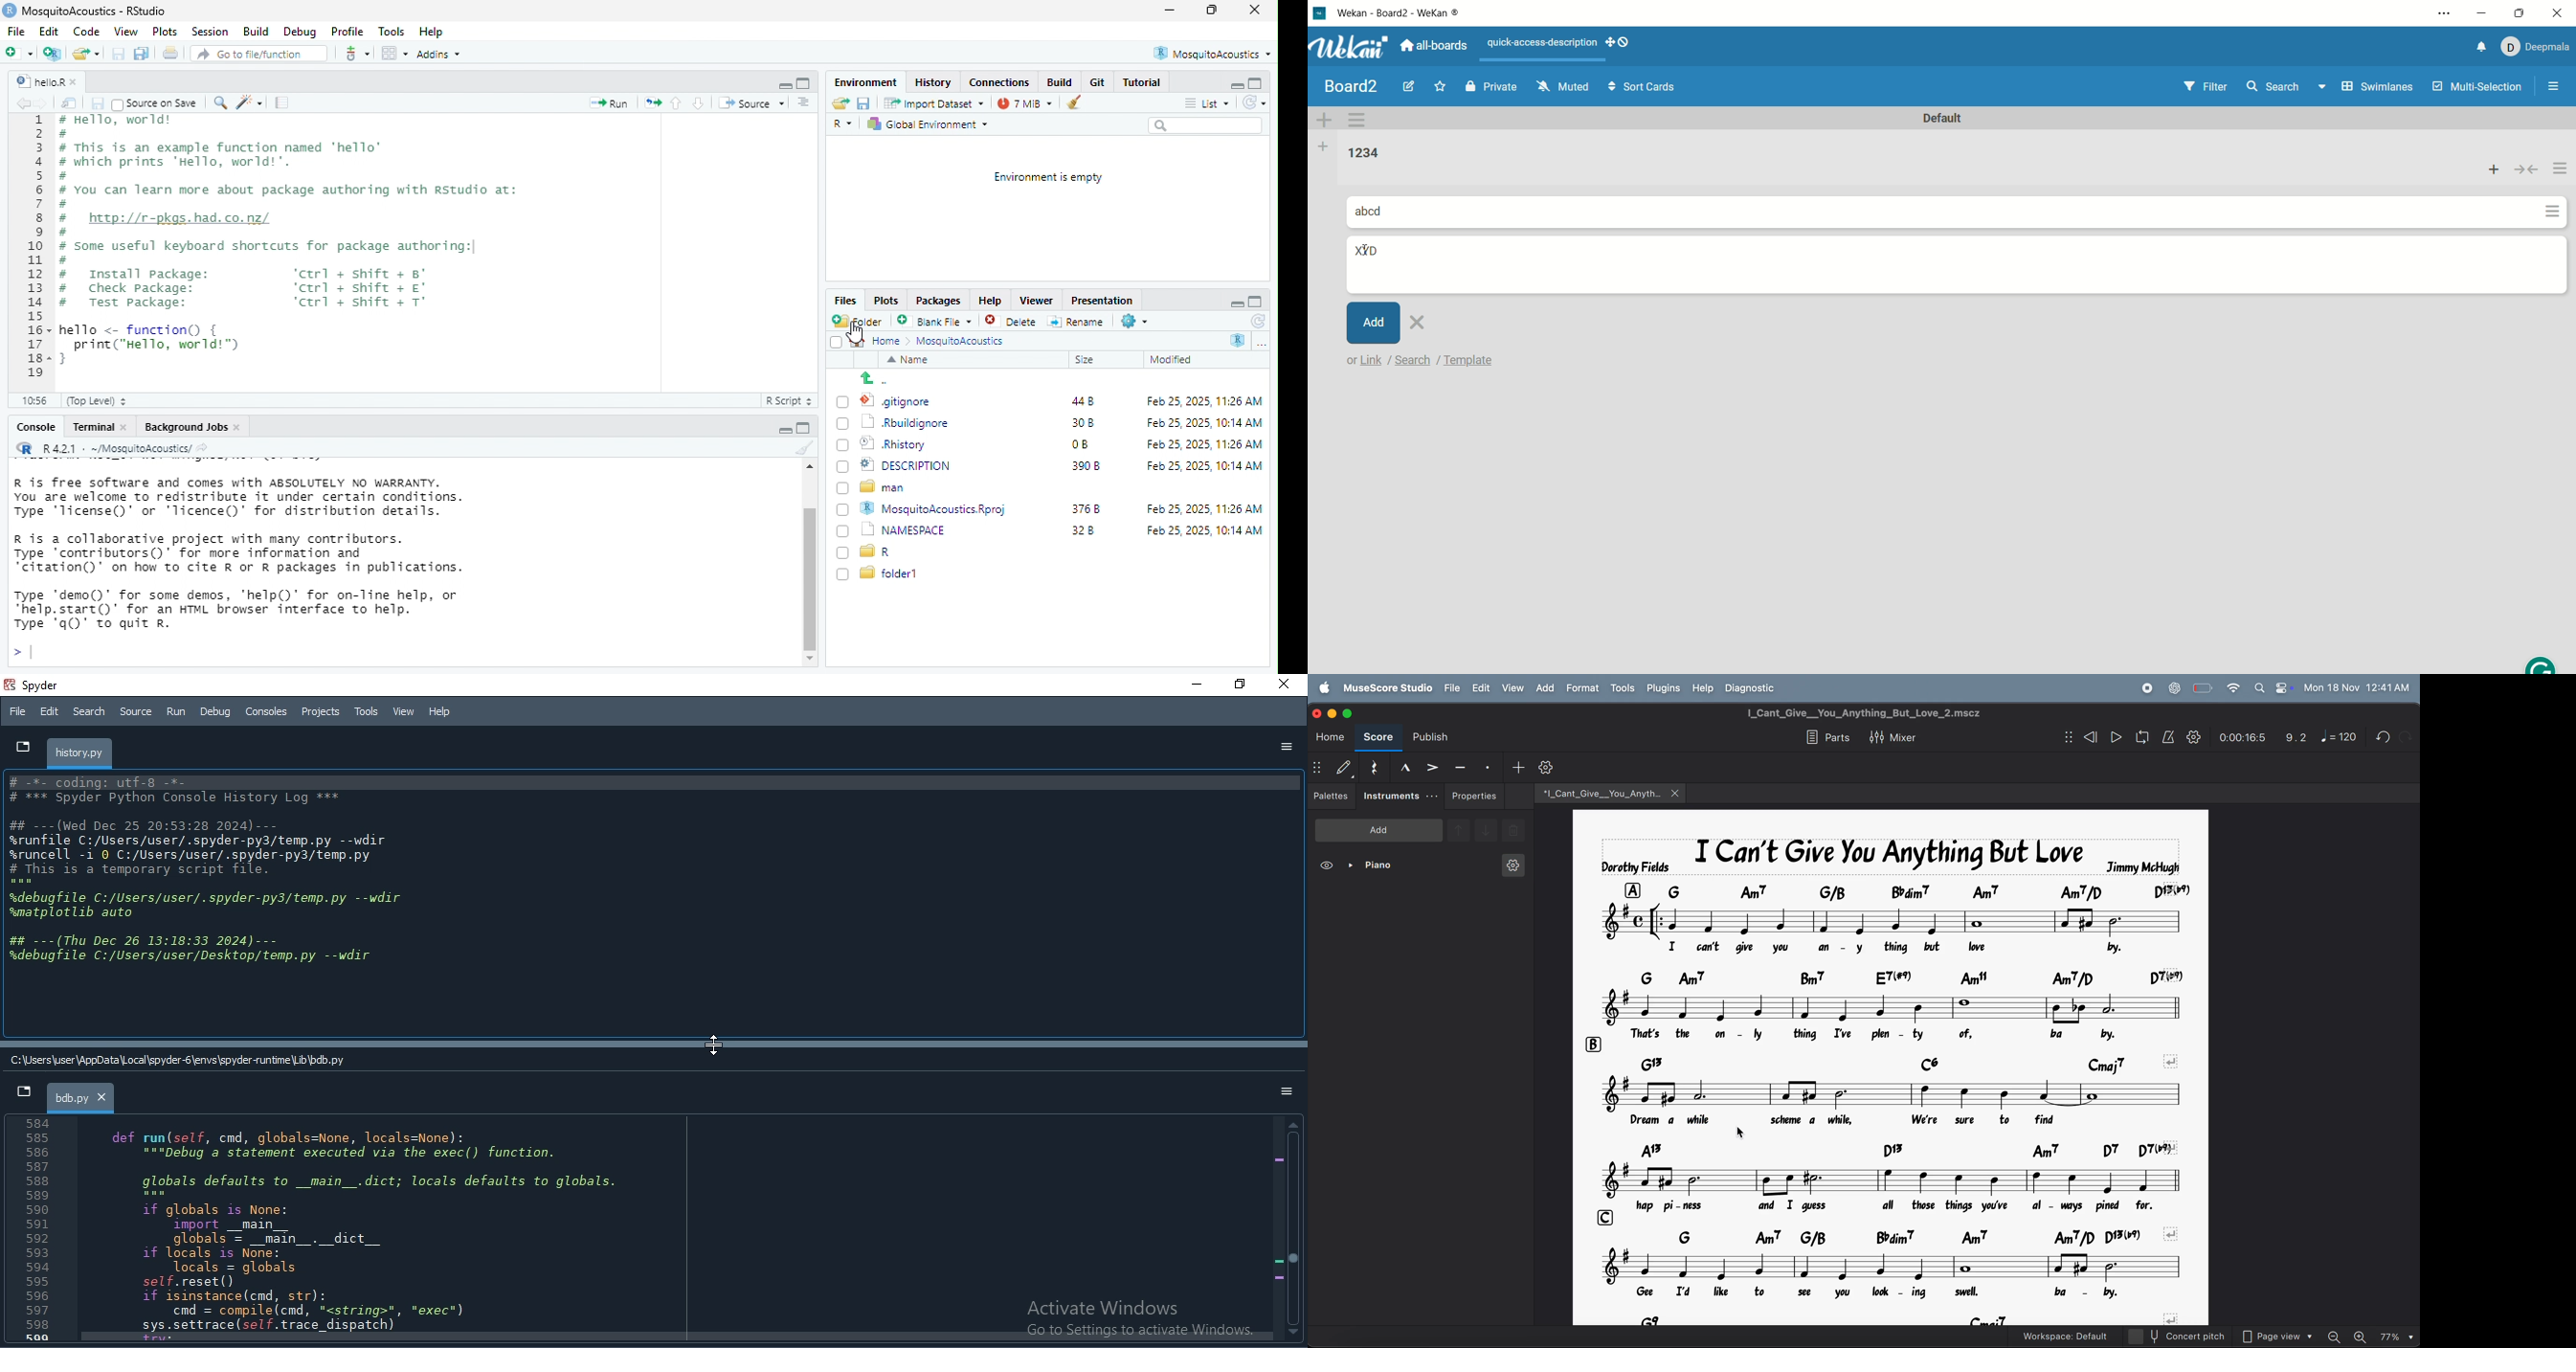 The image size is (2576, 1372). I want to click on View, so click(126, 33).